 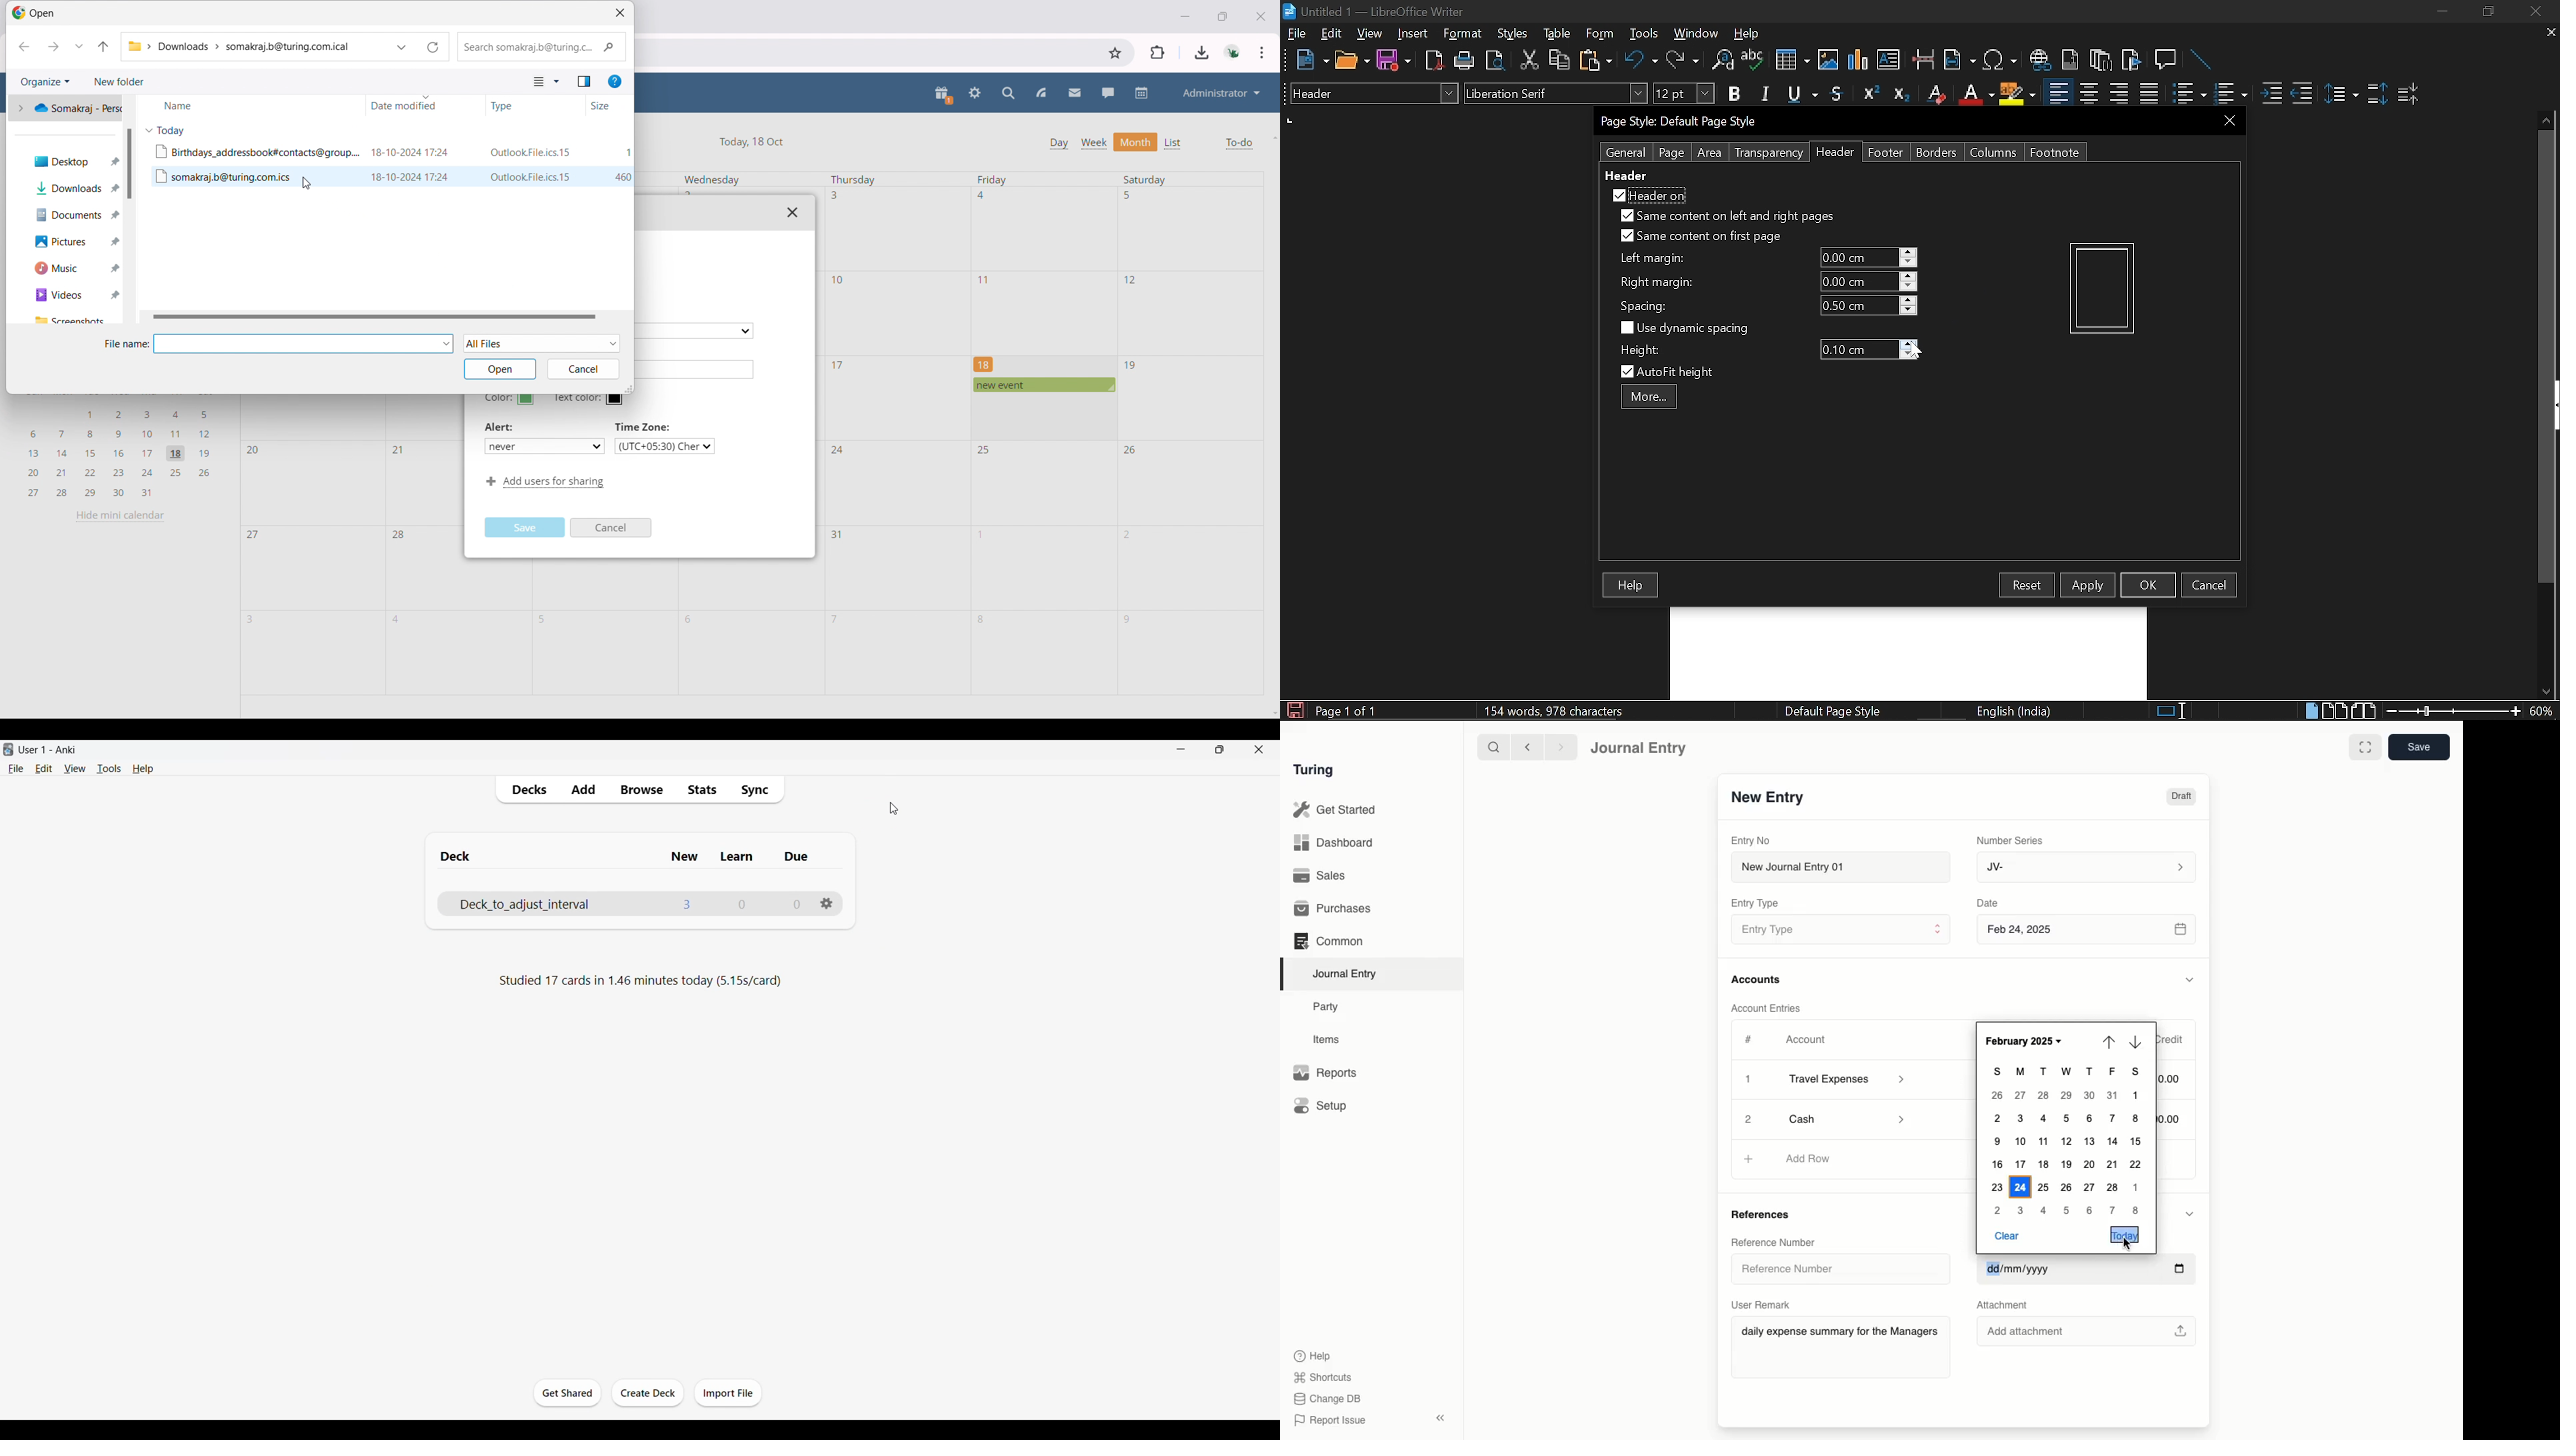 What do you see at coordinates (557, 905) in the screenshot?
I see `Deck name` at bounding box center [557, 905].